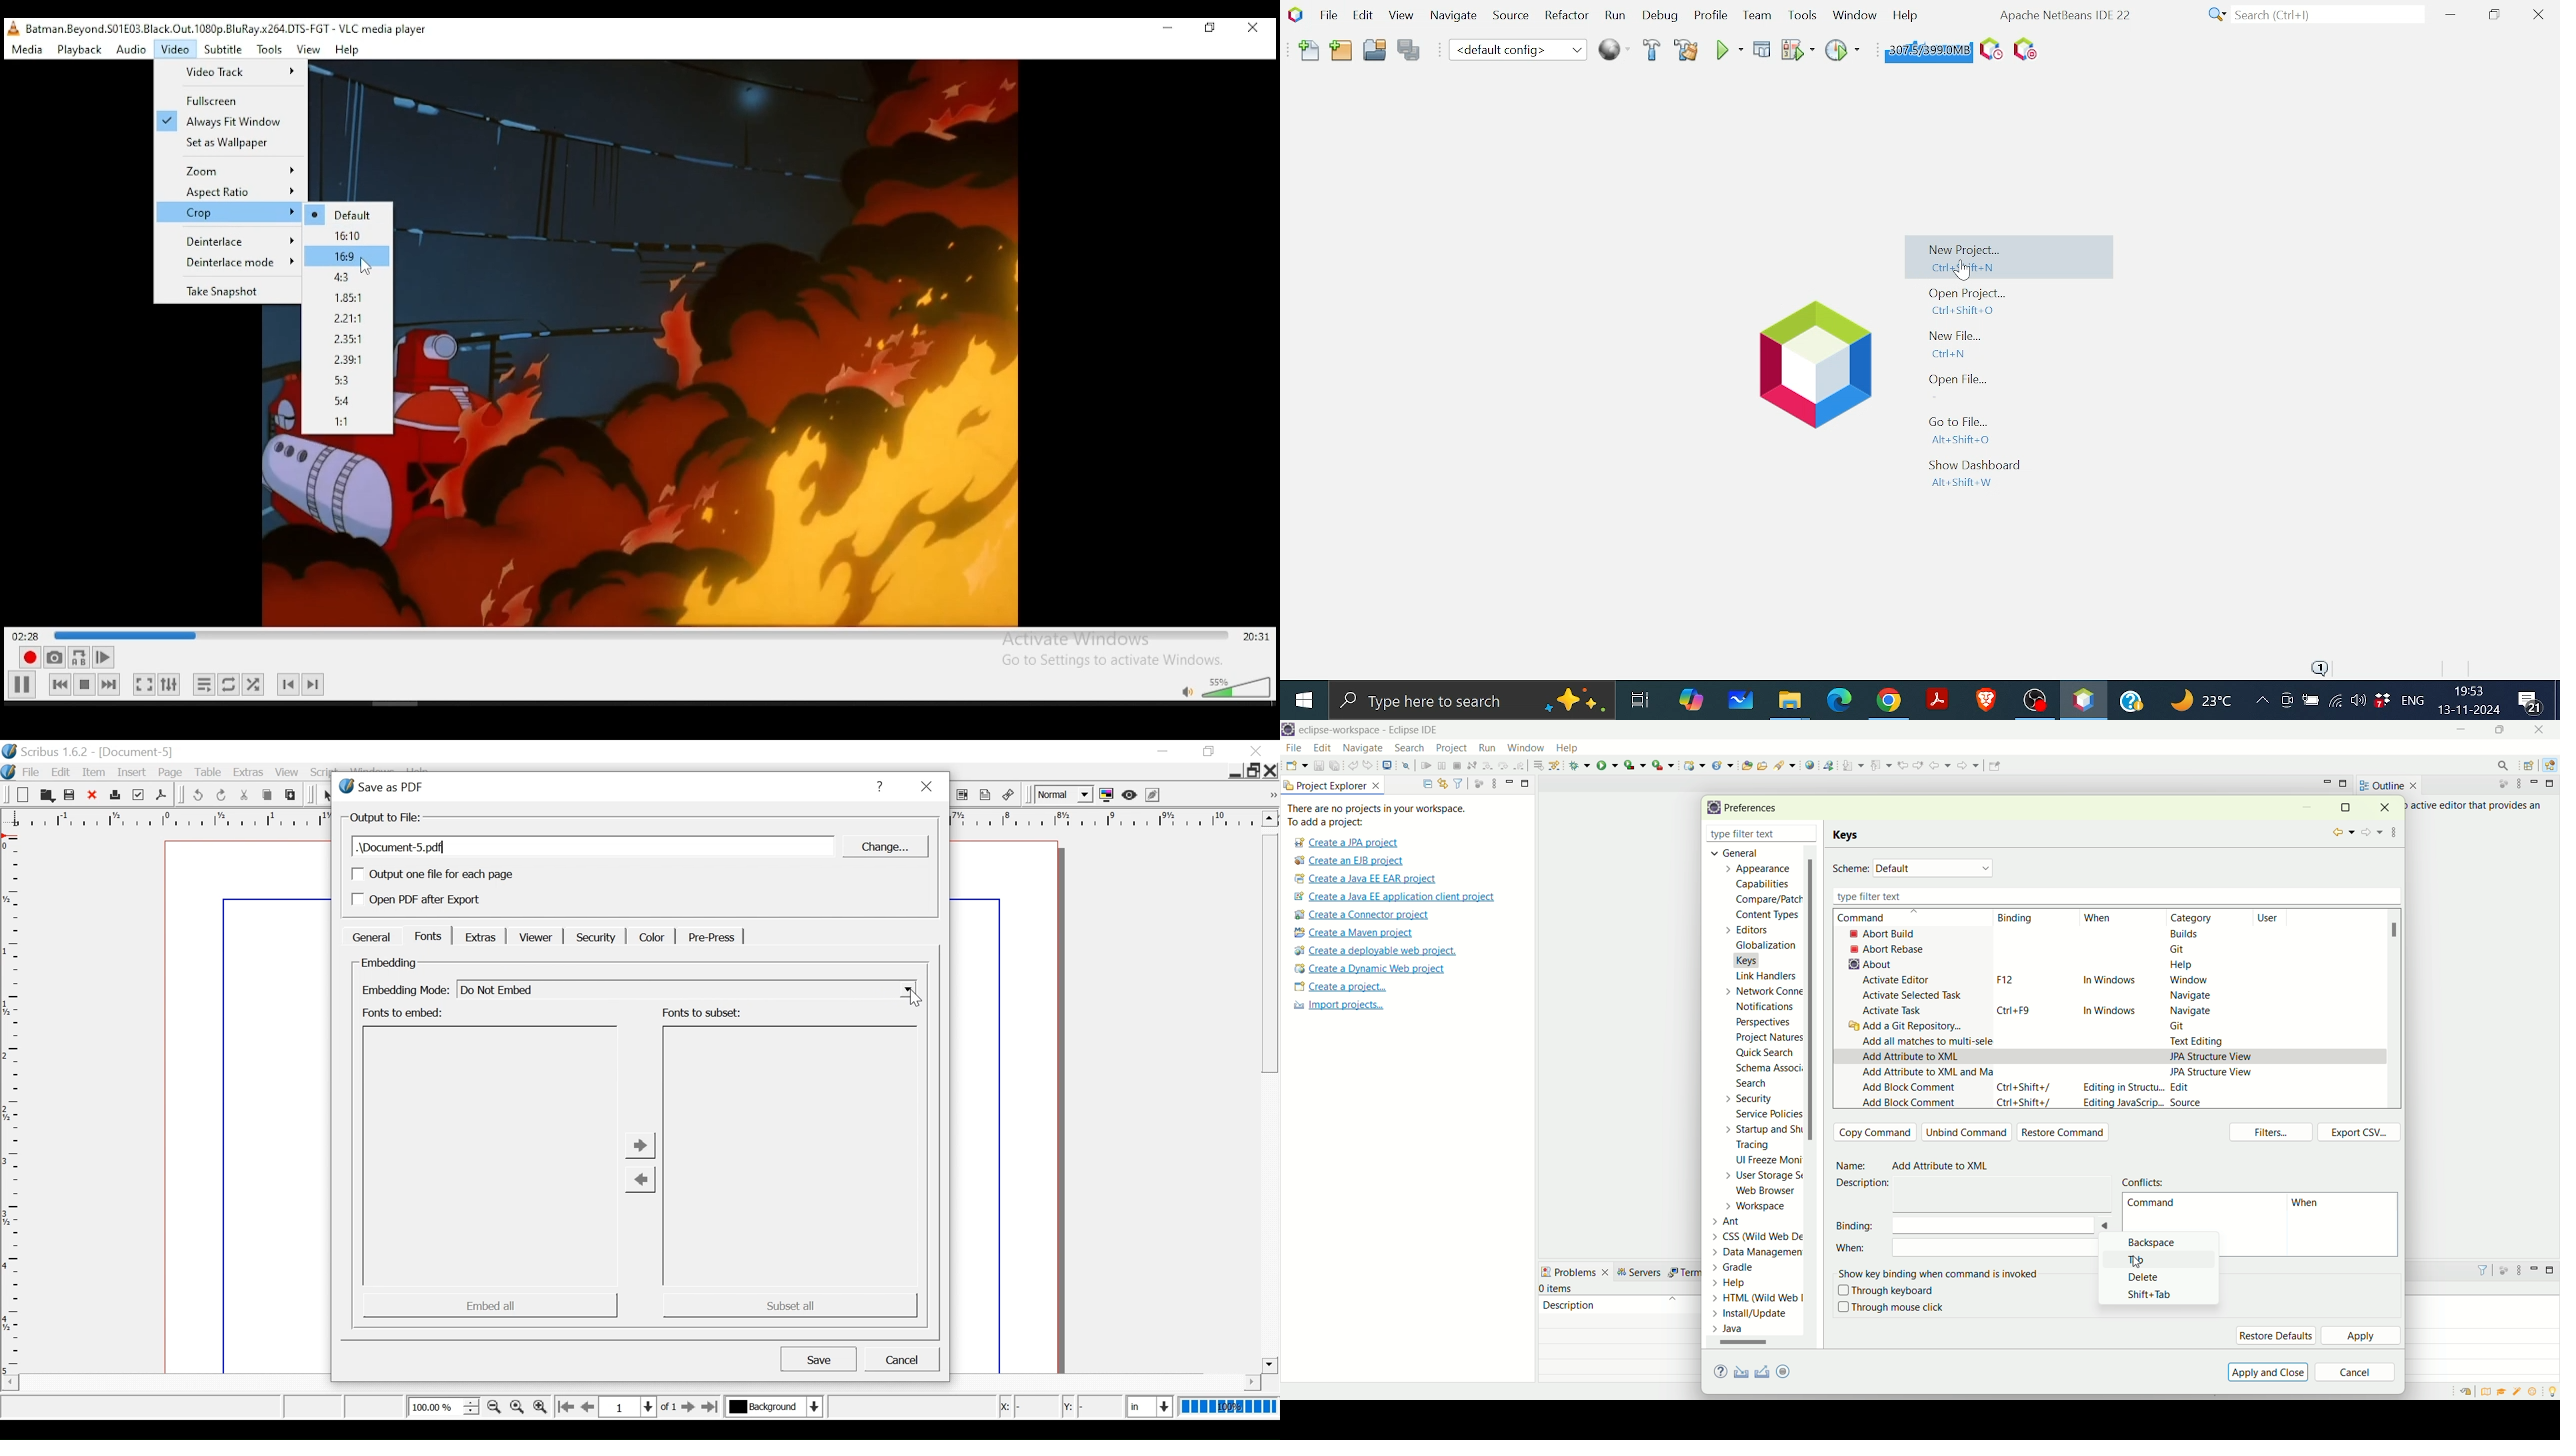  What do you see at coordinates (641, 1145) in the screenshot?
I see `Change to` at bounding box center [641, 1145].